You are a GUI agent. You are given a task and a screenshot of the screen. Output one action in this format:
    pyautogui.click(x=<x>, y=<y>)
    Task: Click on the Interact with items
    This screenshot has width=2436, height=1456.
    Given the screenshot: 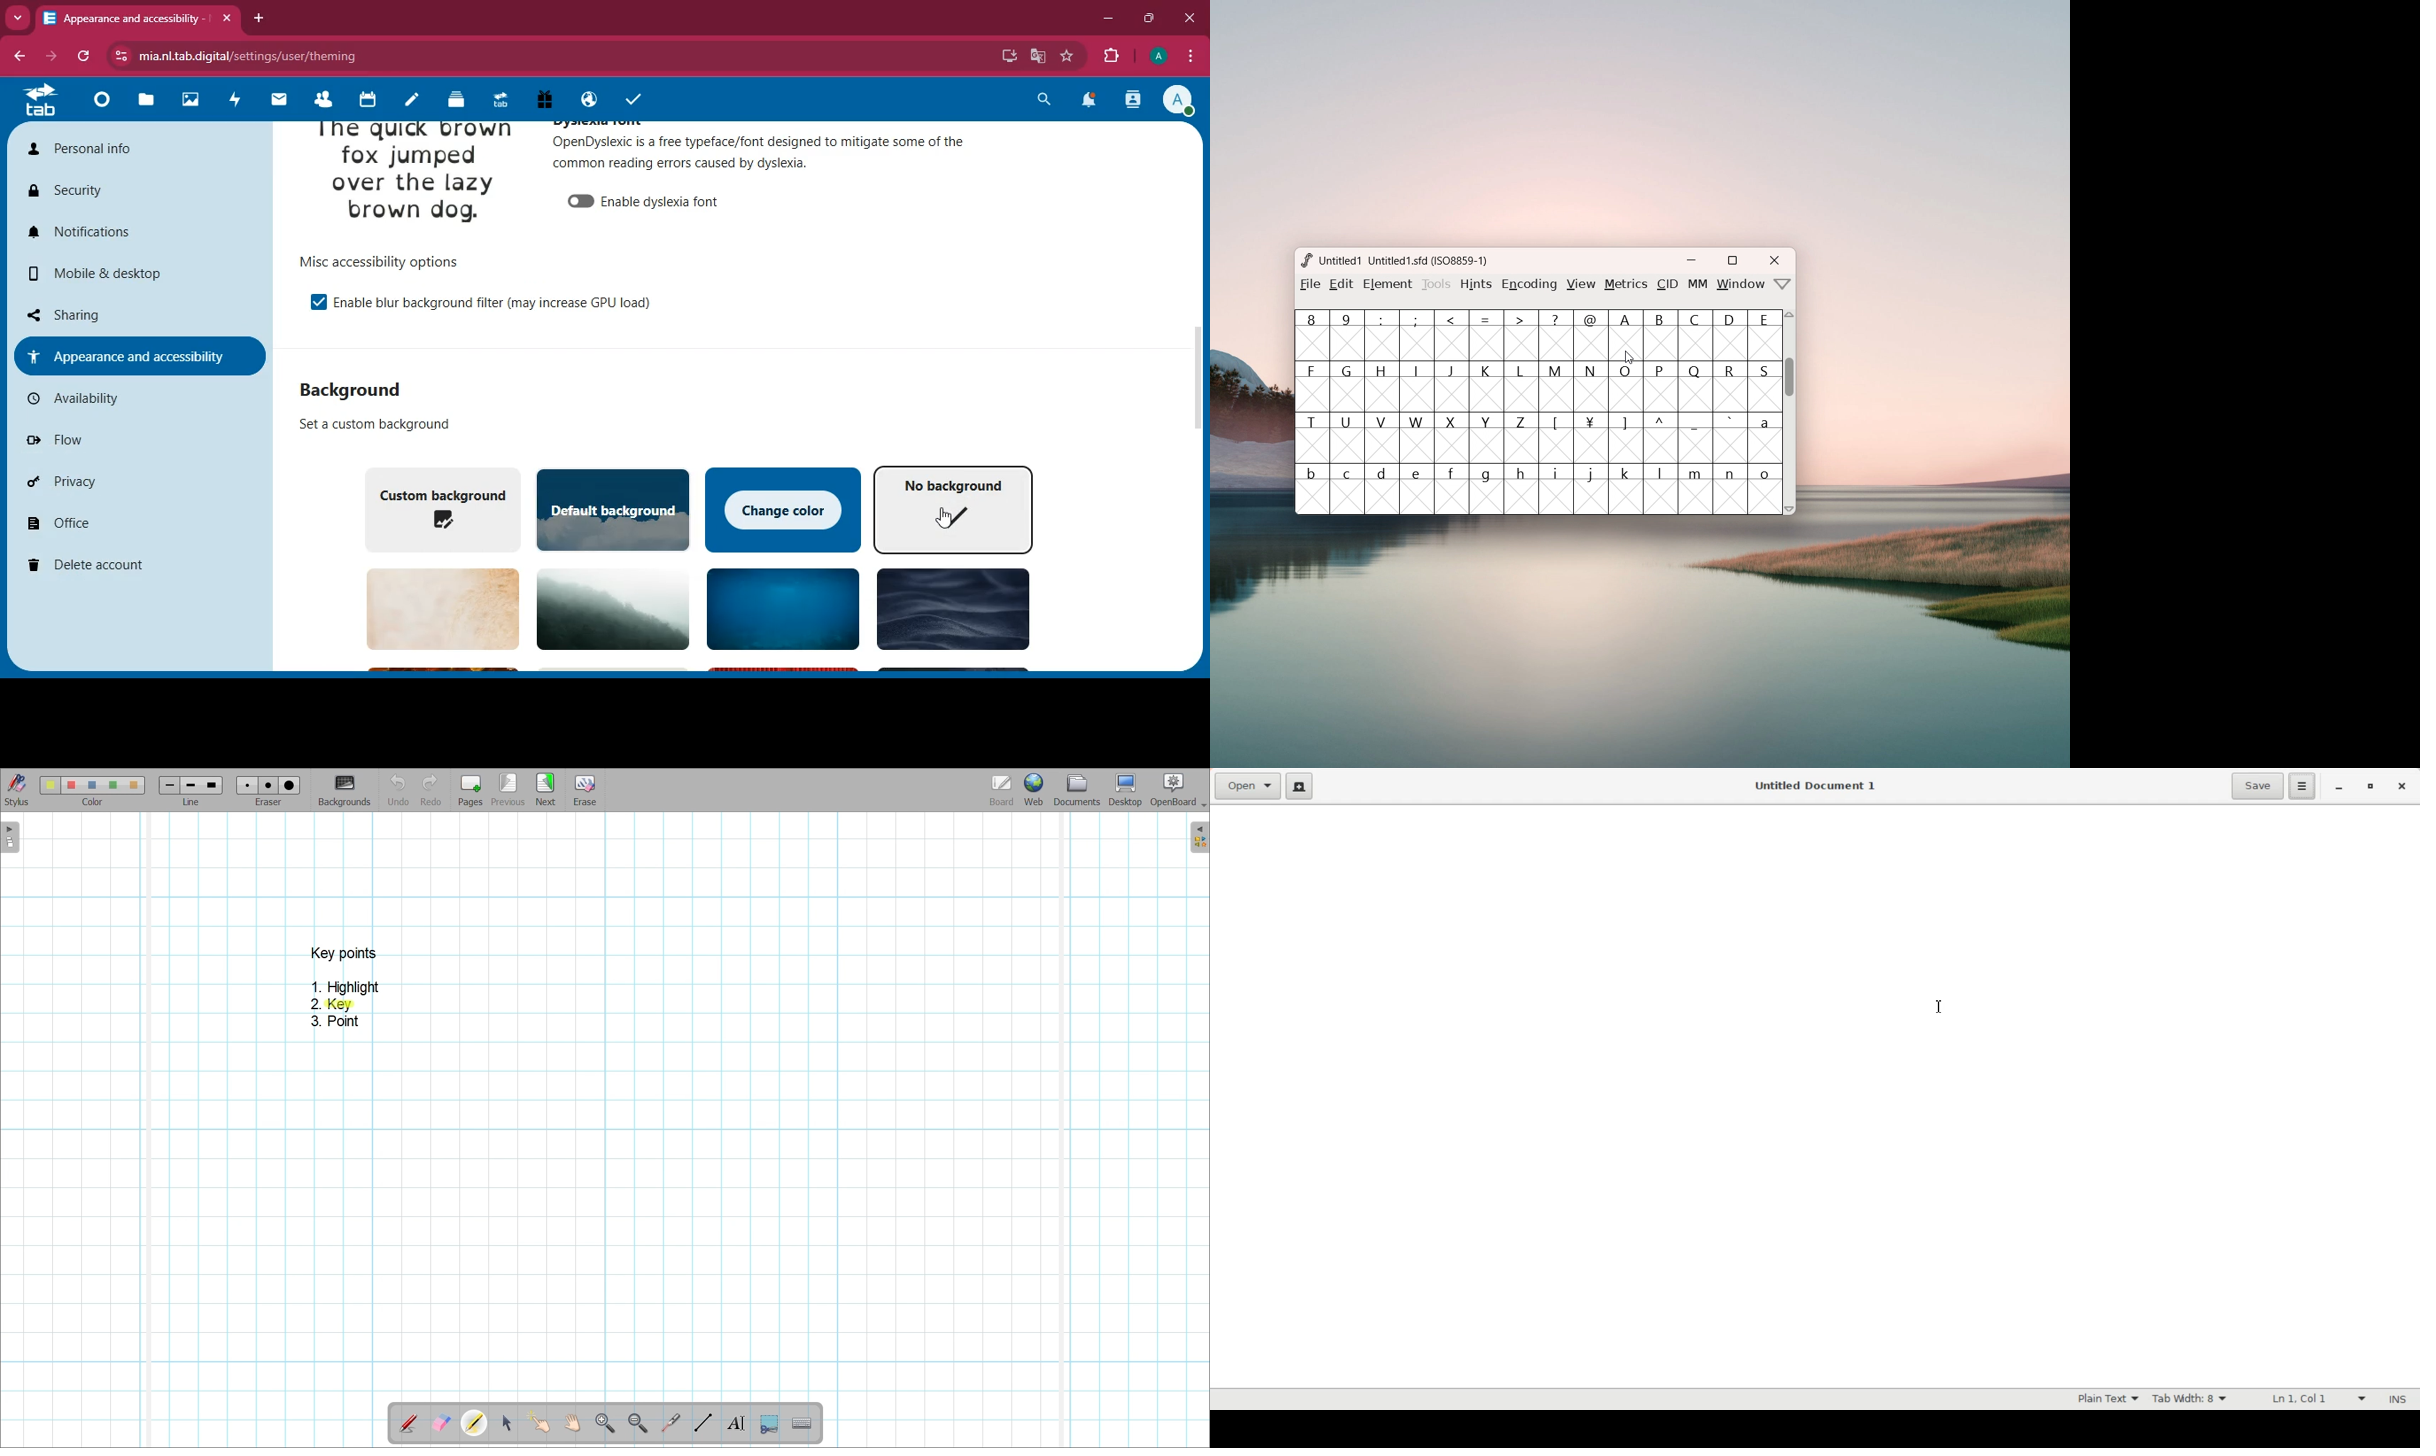 What is the action you would take?
    pyautogui.click(x=538, y=1423)
    